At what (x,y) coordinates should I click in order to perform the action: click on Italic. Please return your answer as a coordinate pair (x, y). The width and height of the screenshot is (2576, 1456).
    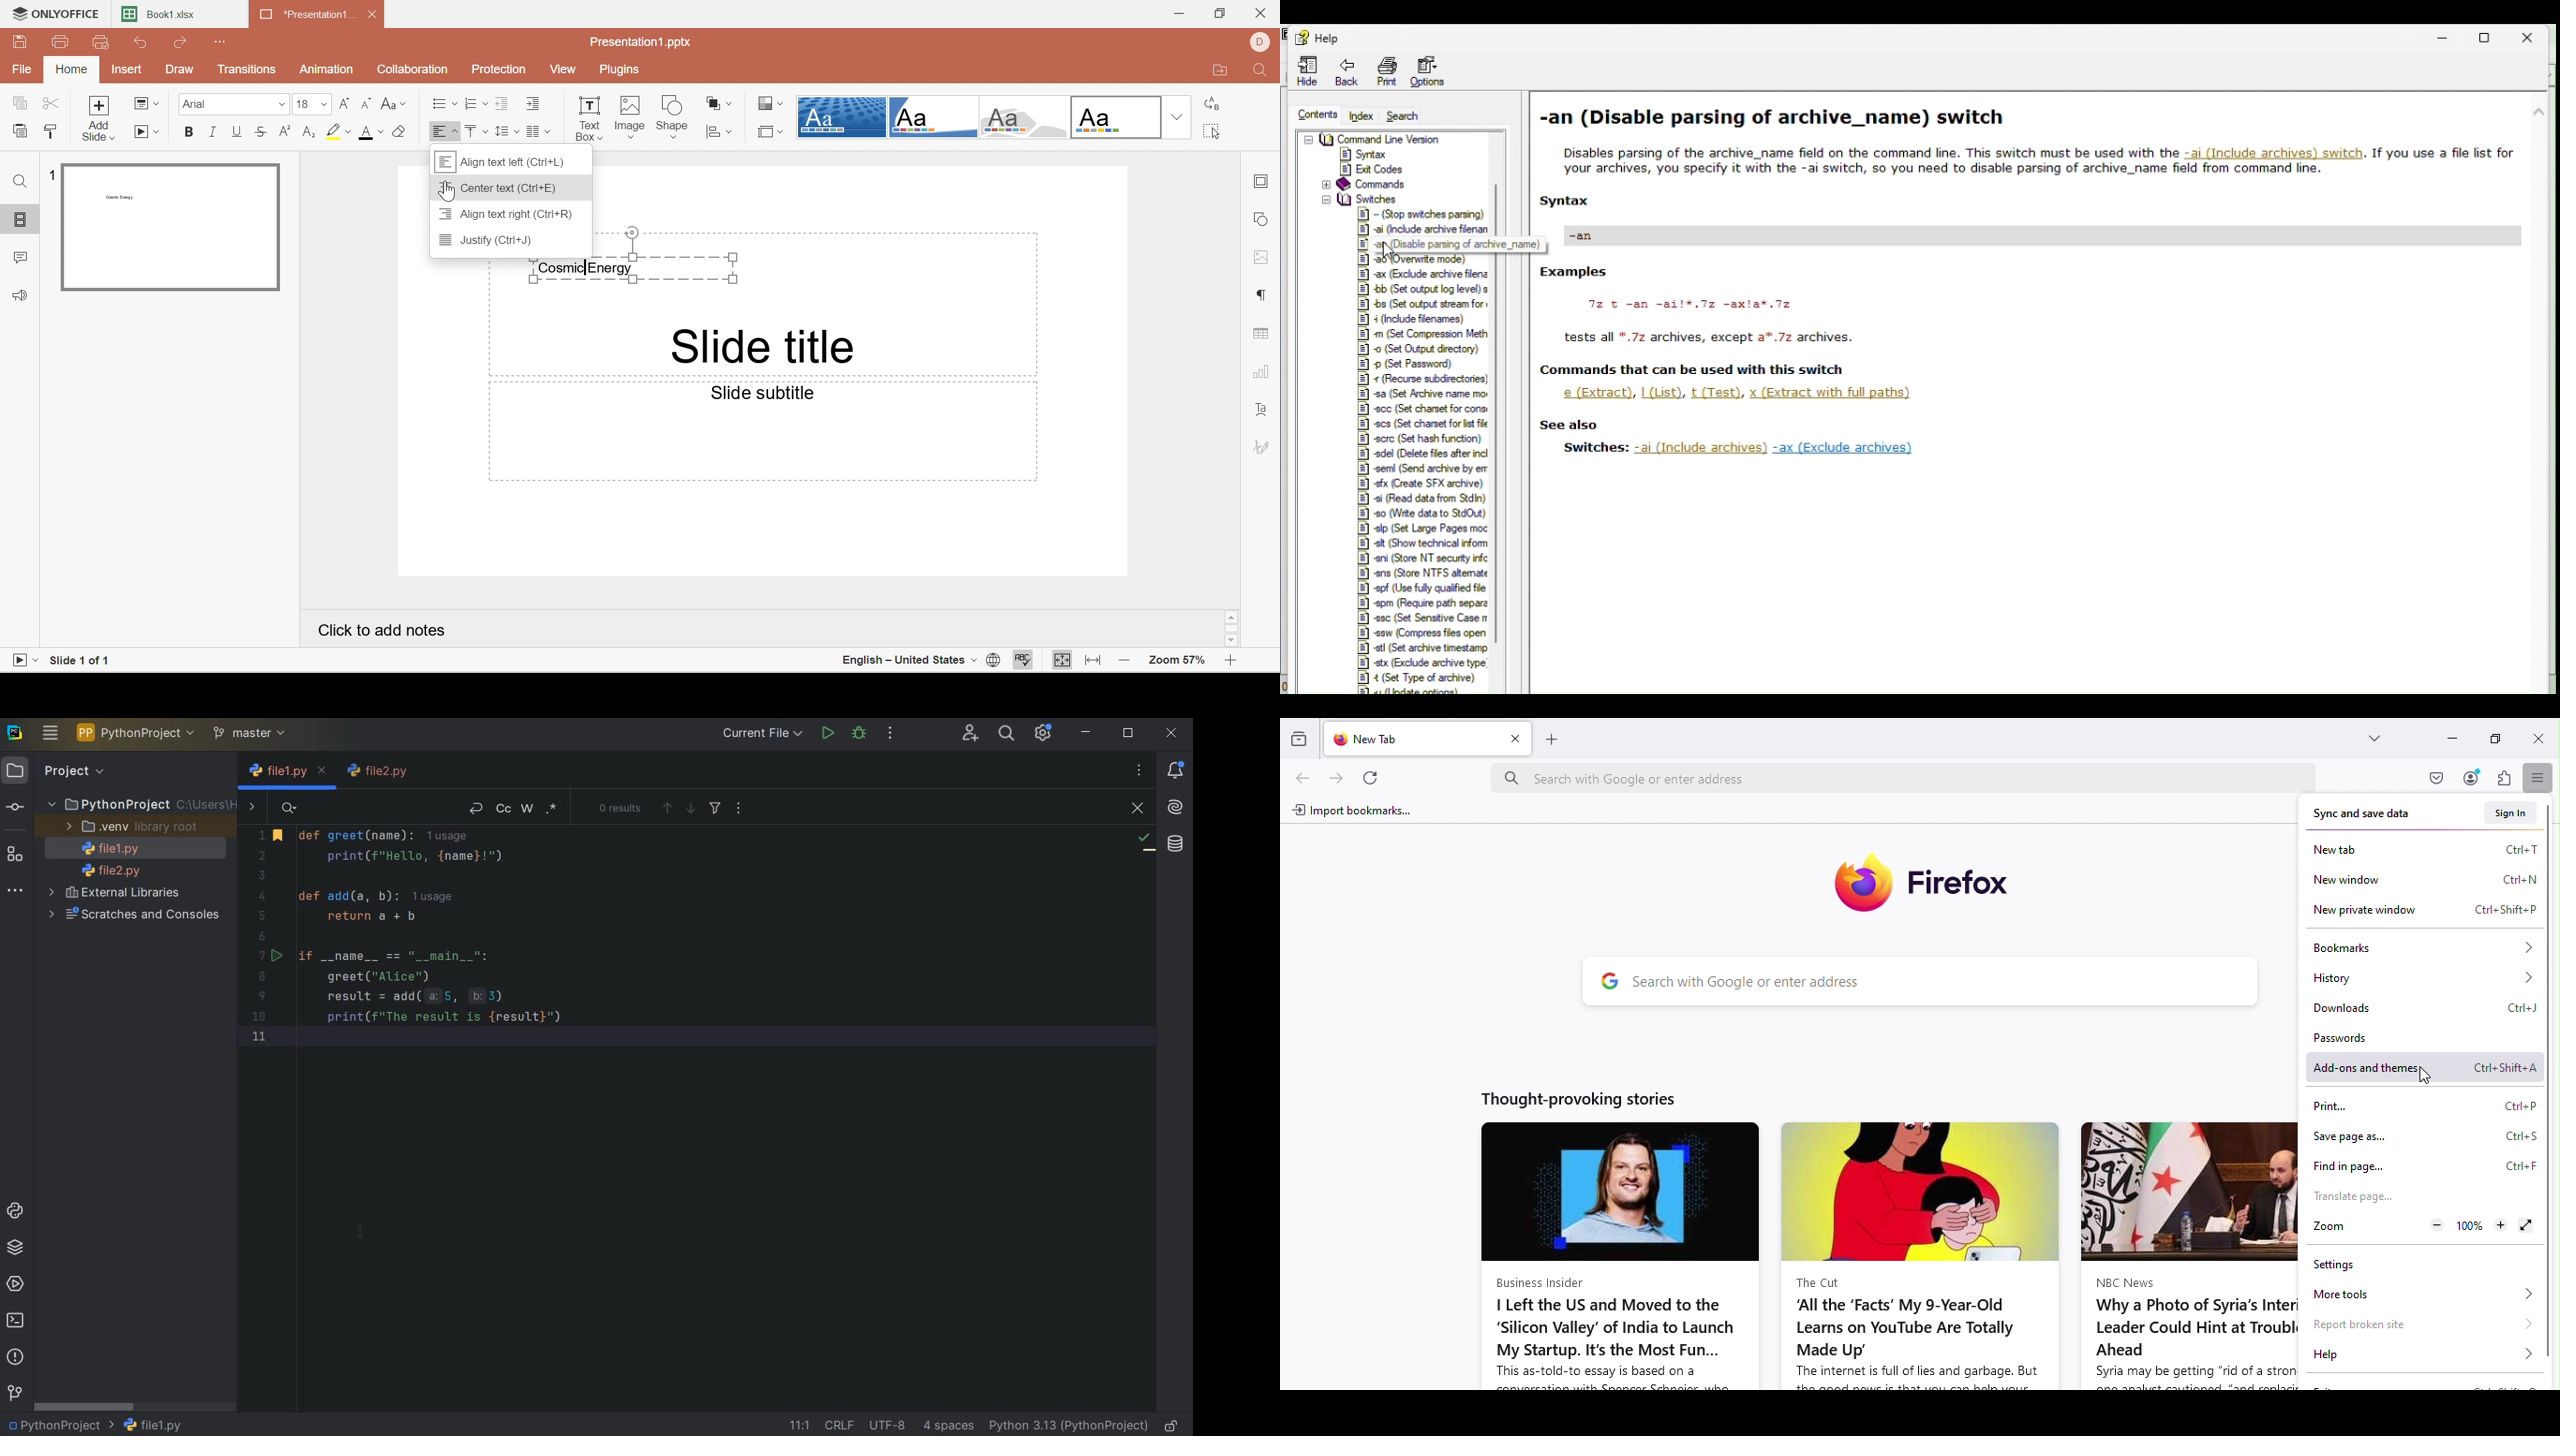
    Looking at the image, I should click on (213, 133).